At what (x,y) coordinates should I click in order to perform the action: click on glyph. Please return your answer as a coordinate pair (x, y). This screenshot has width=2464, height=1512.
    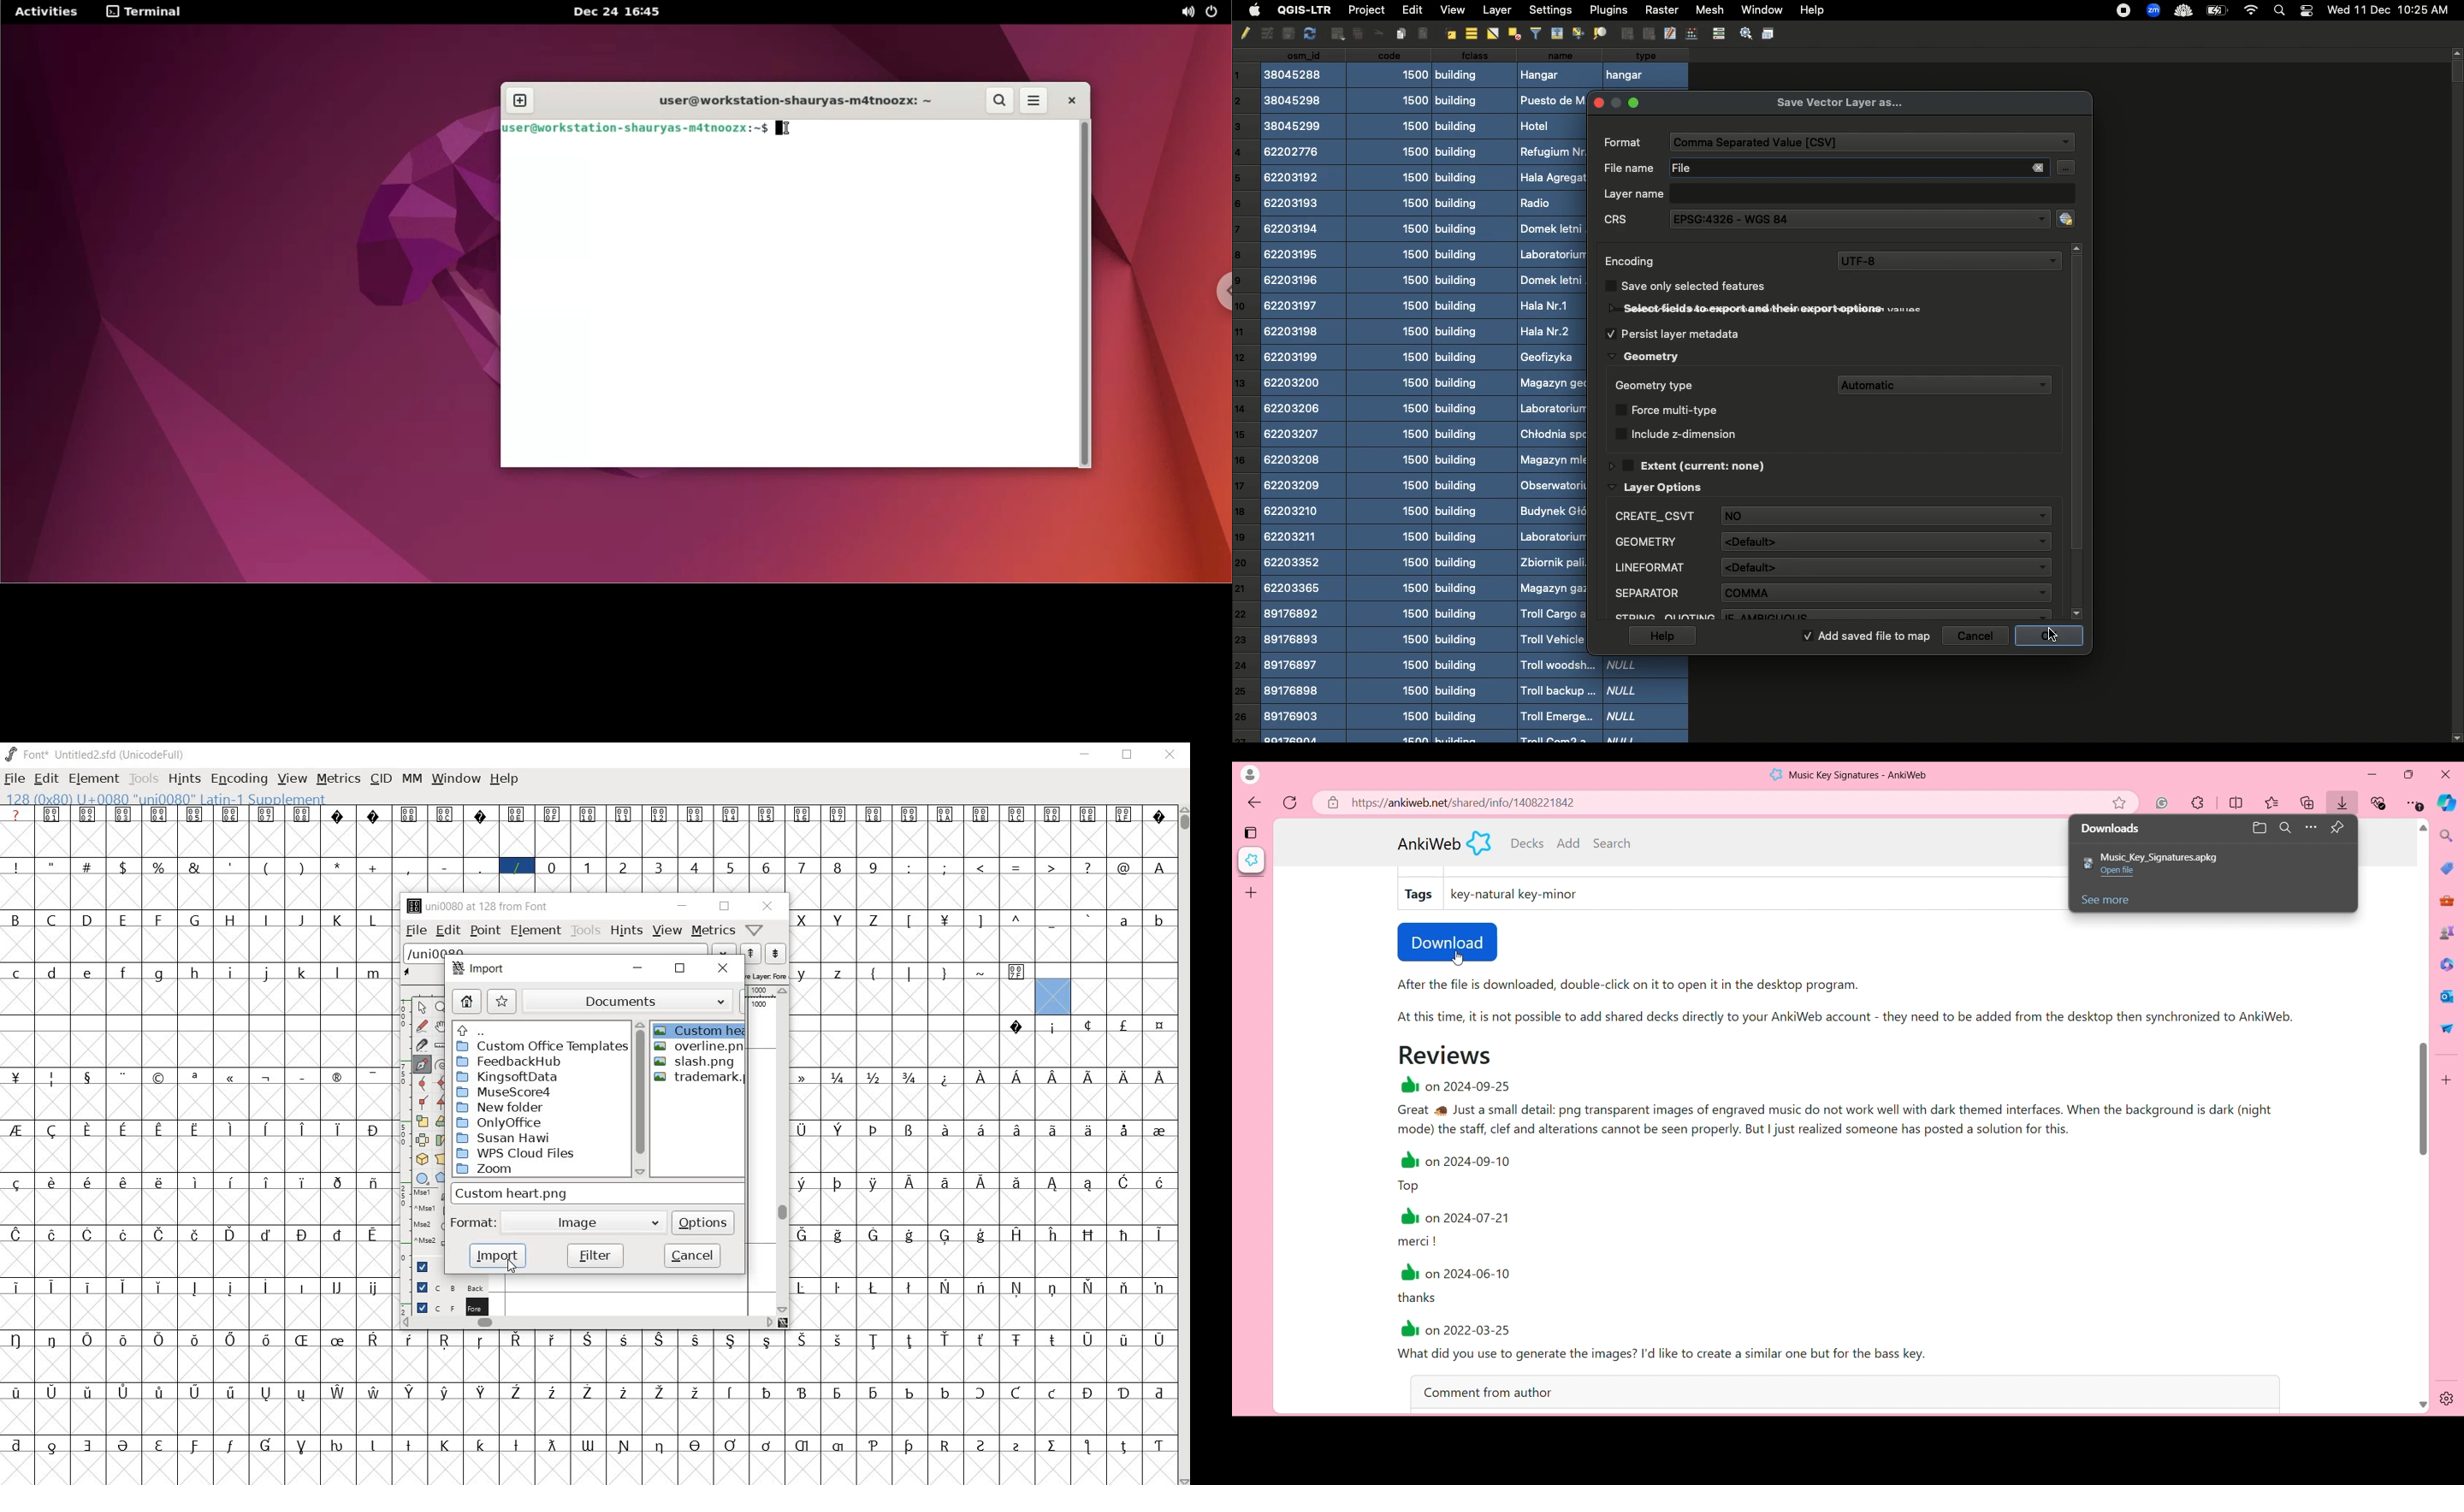
    Looking at the image, I should click on (51, 865).